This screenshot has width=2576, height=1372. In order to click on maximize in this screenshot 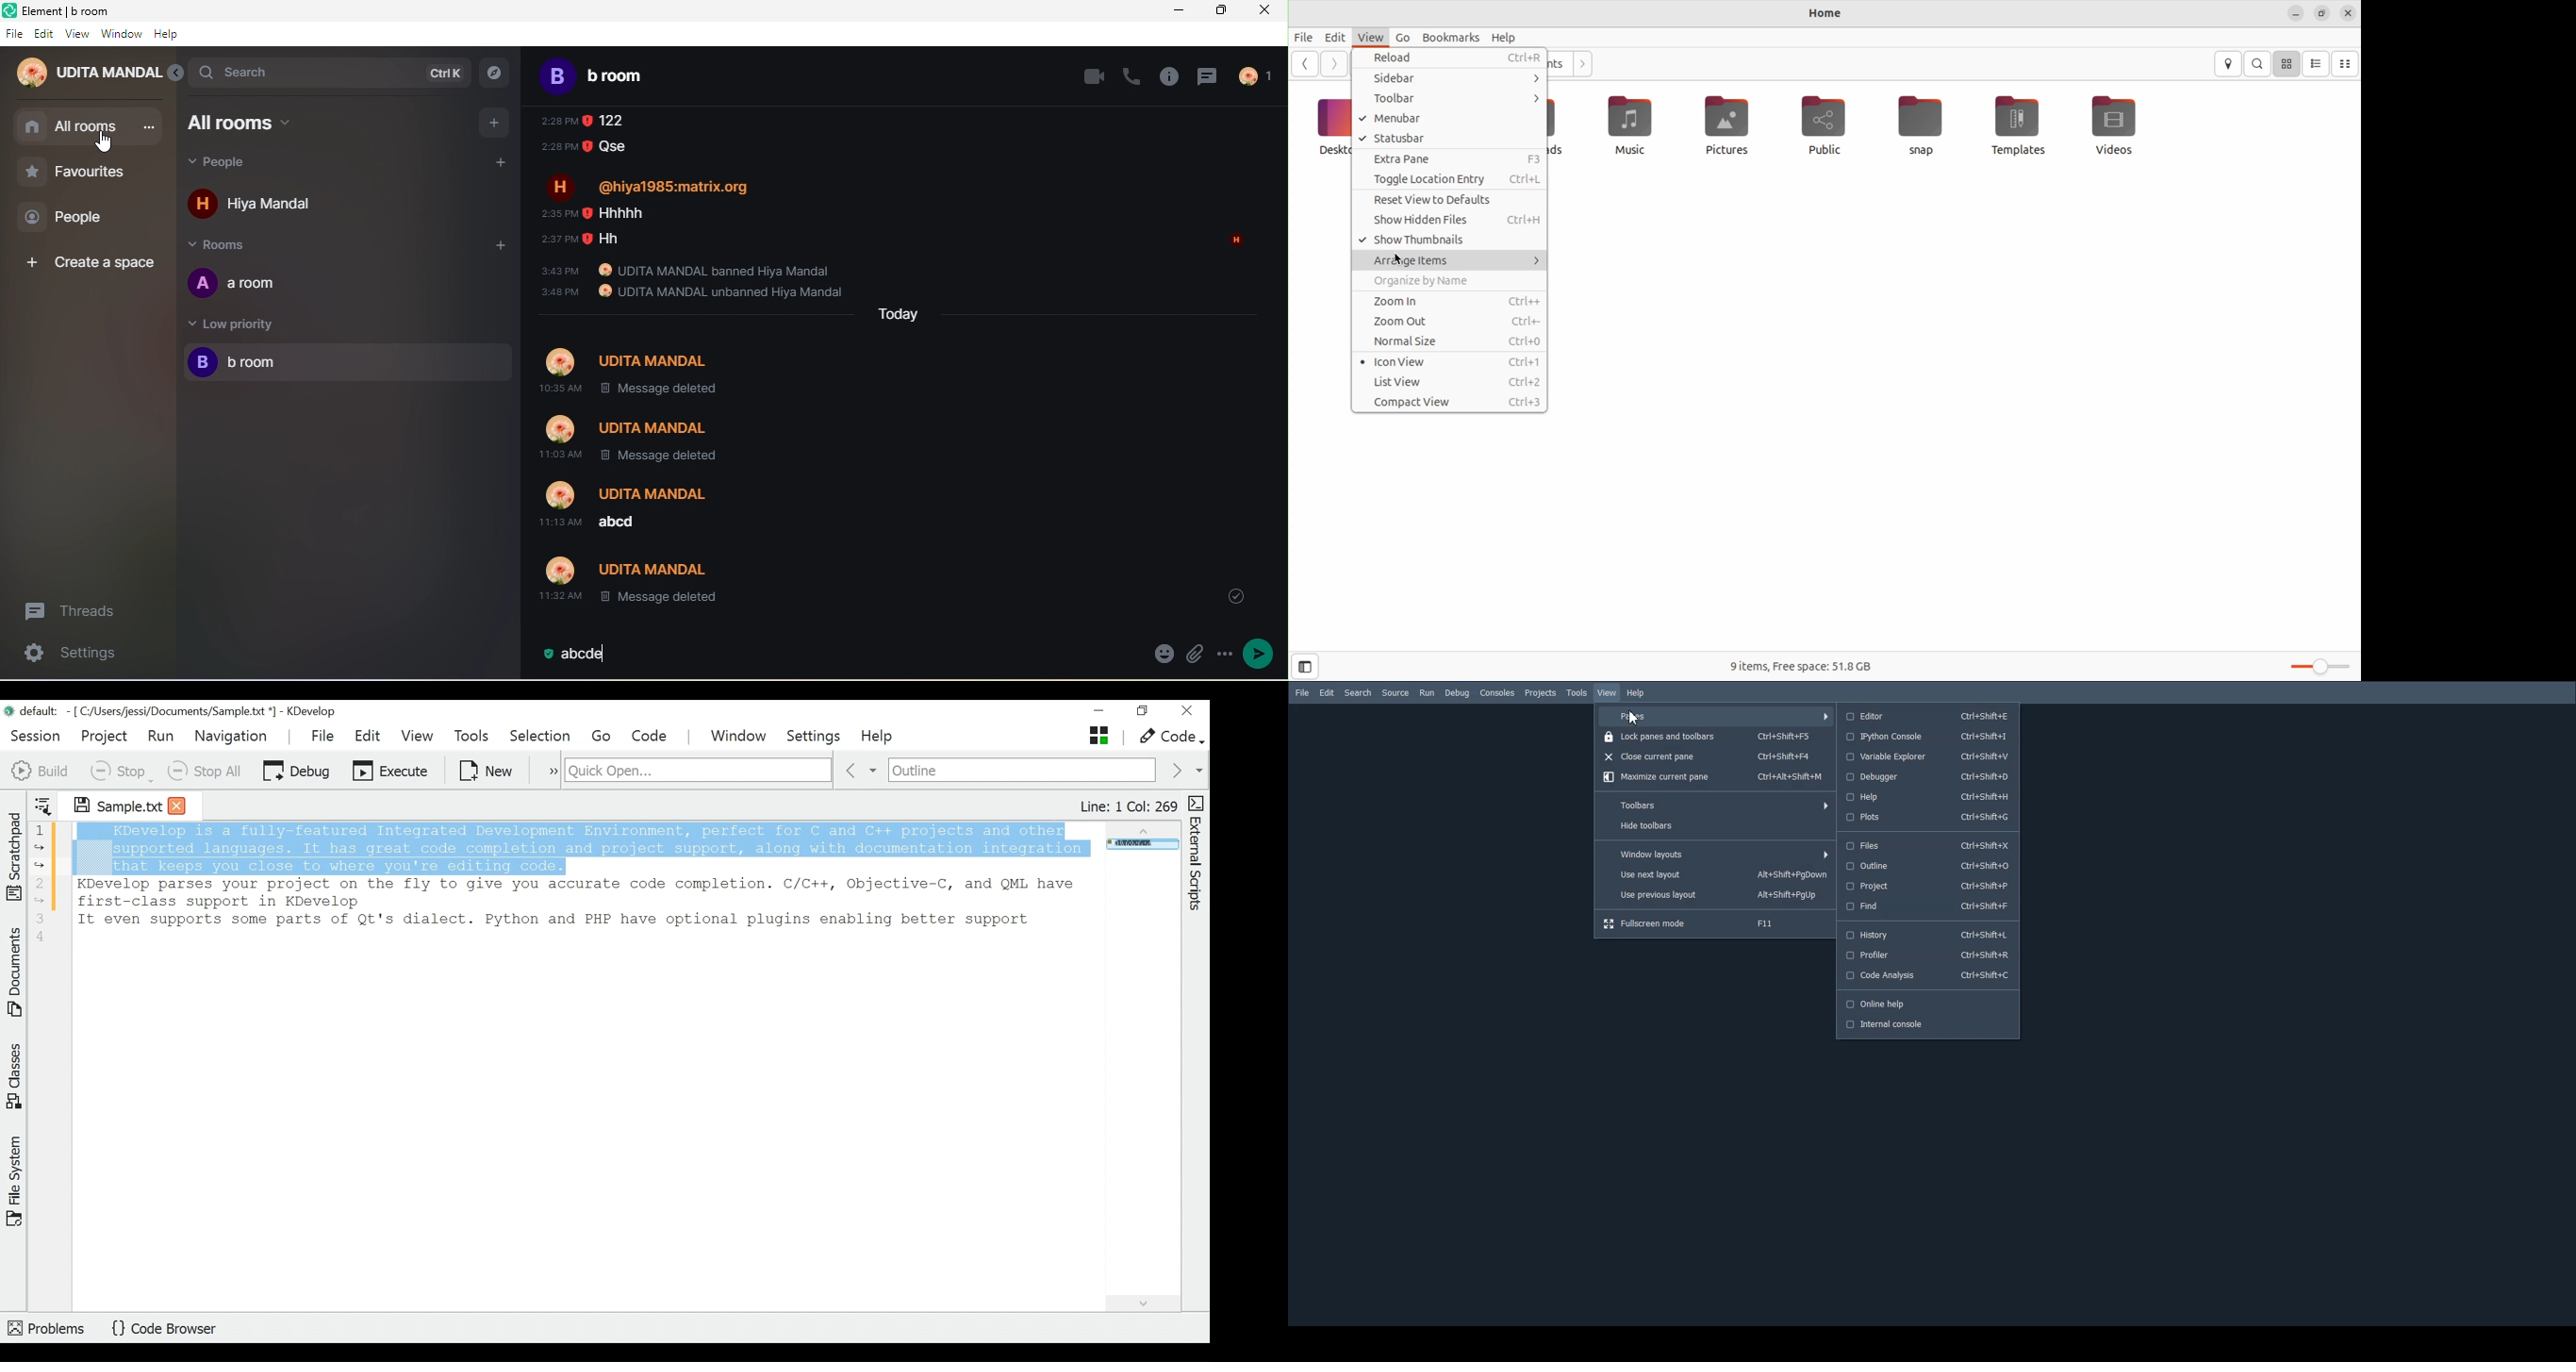, I will do `click(1222, 10)`.